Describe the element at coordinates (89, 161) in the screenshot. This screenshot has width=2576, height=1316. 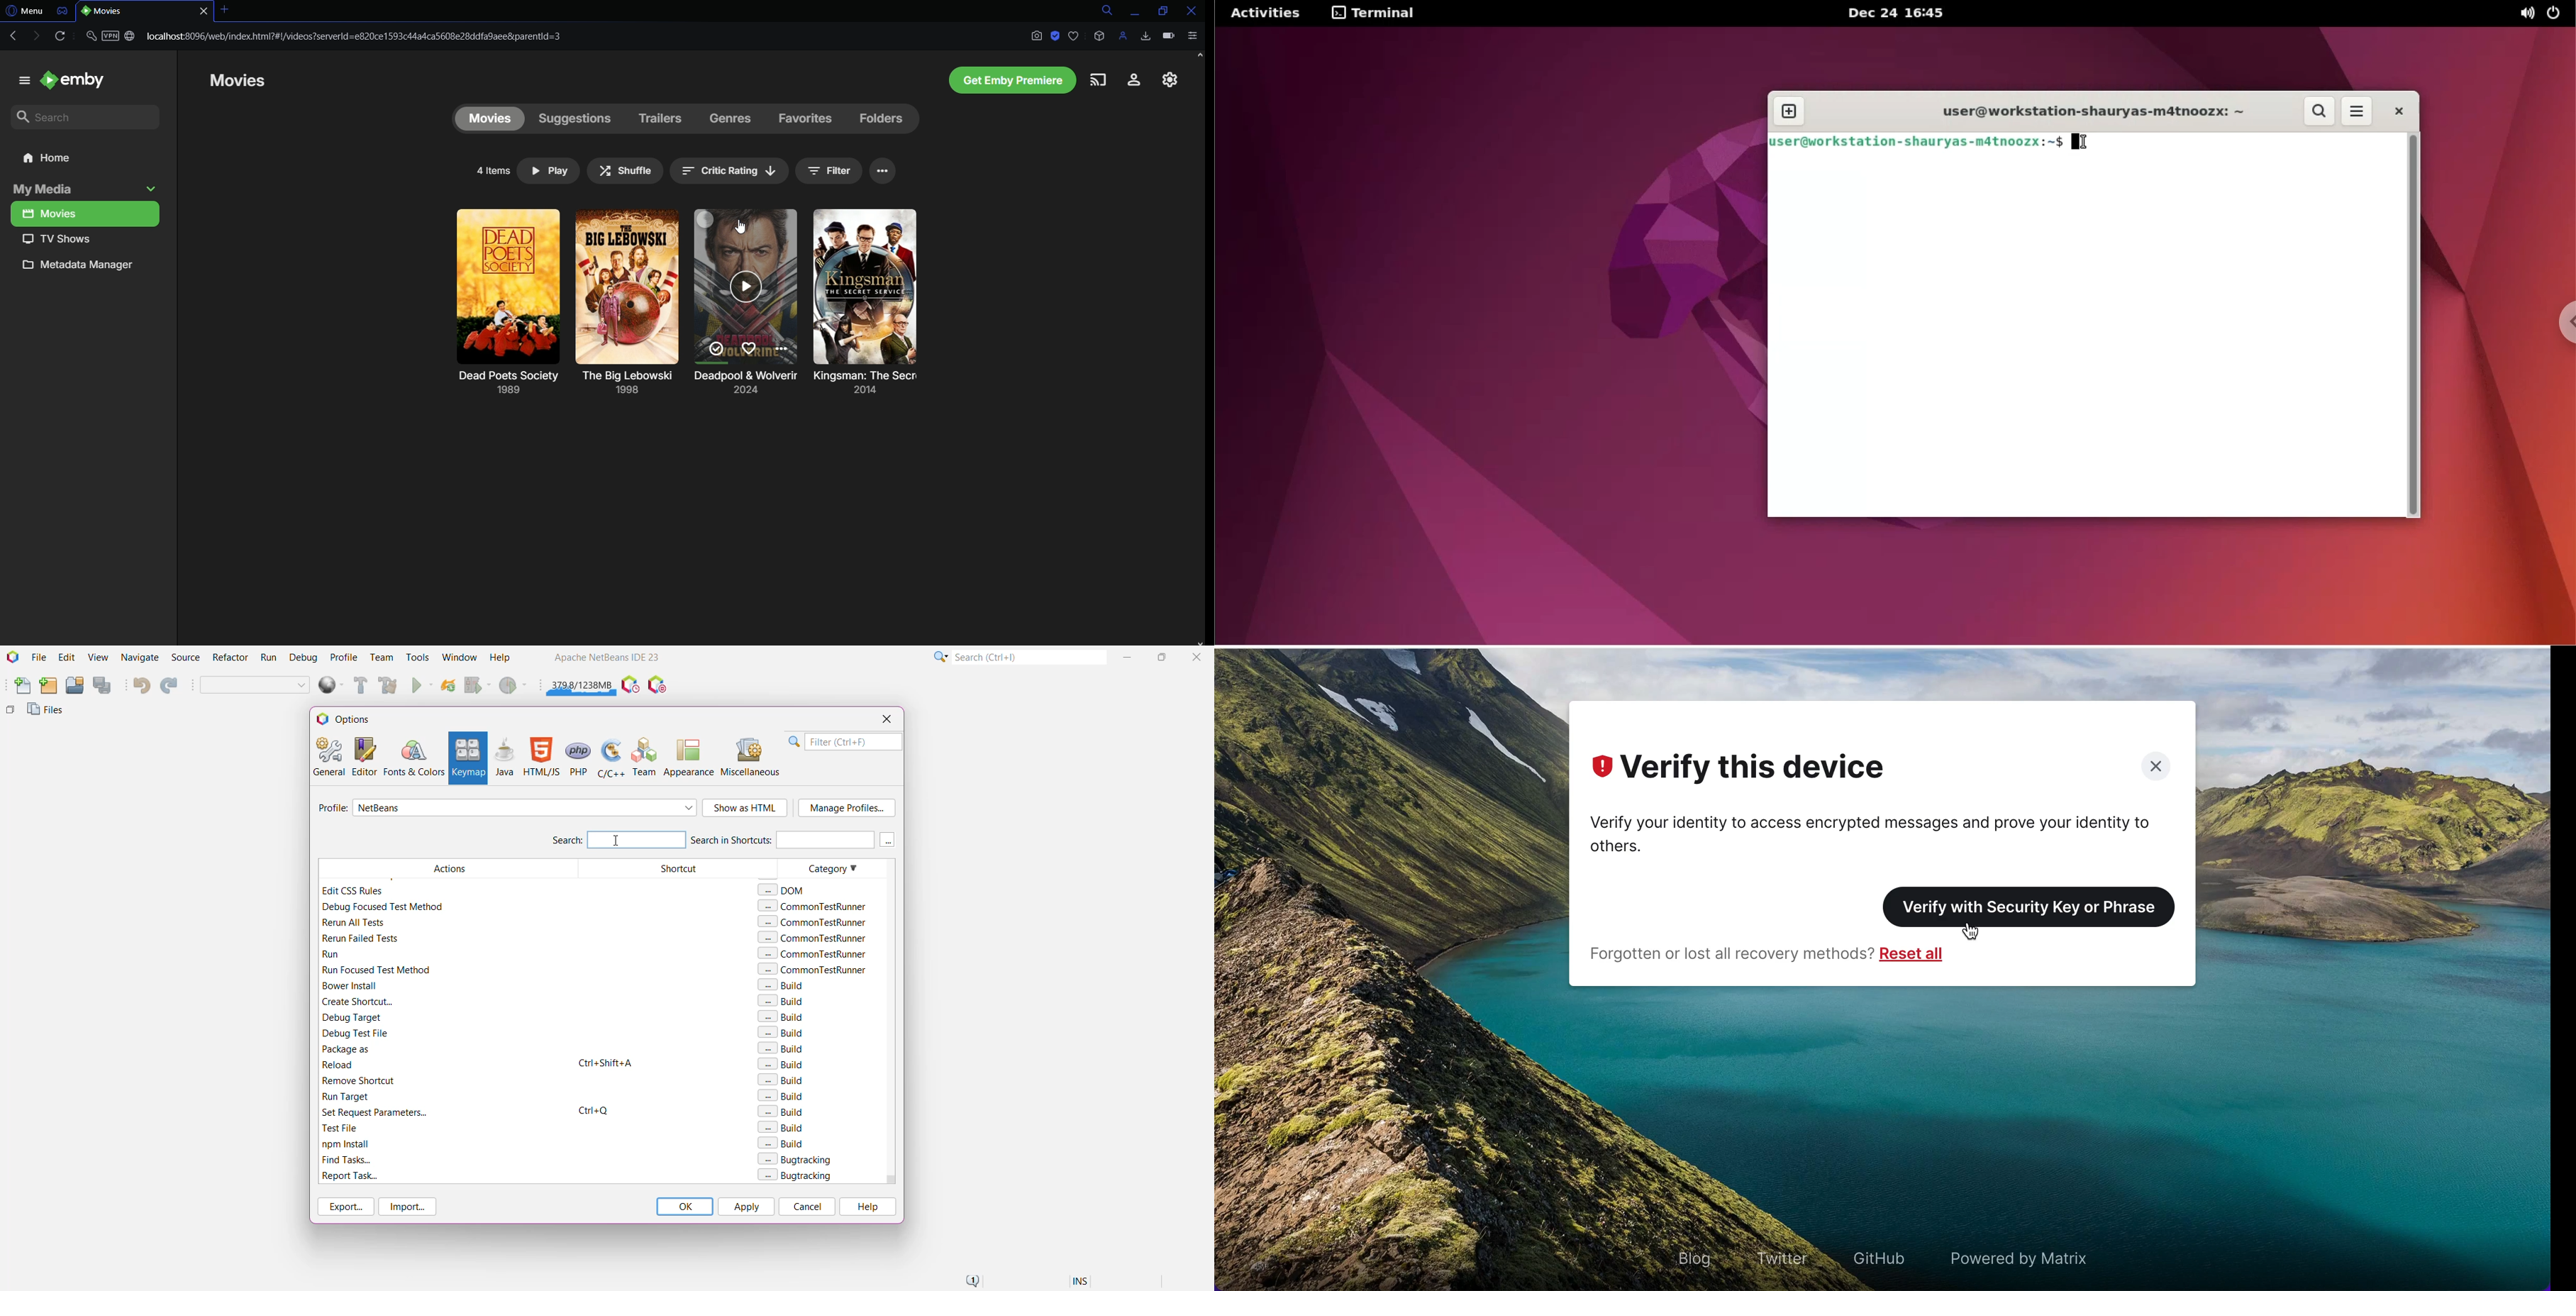
I see `Home` at that location.